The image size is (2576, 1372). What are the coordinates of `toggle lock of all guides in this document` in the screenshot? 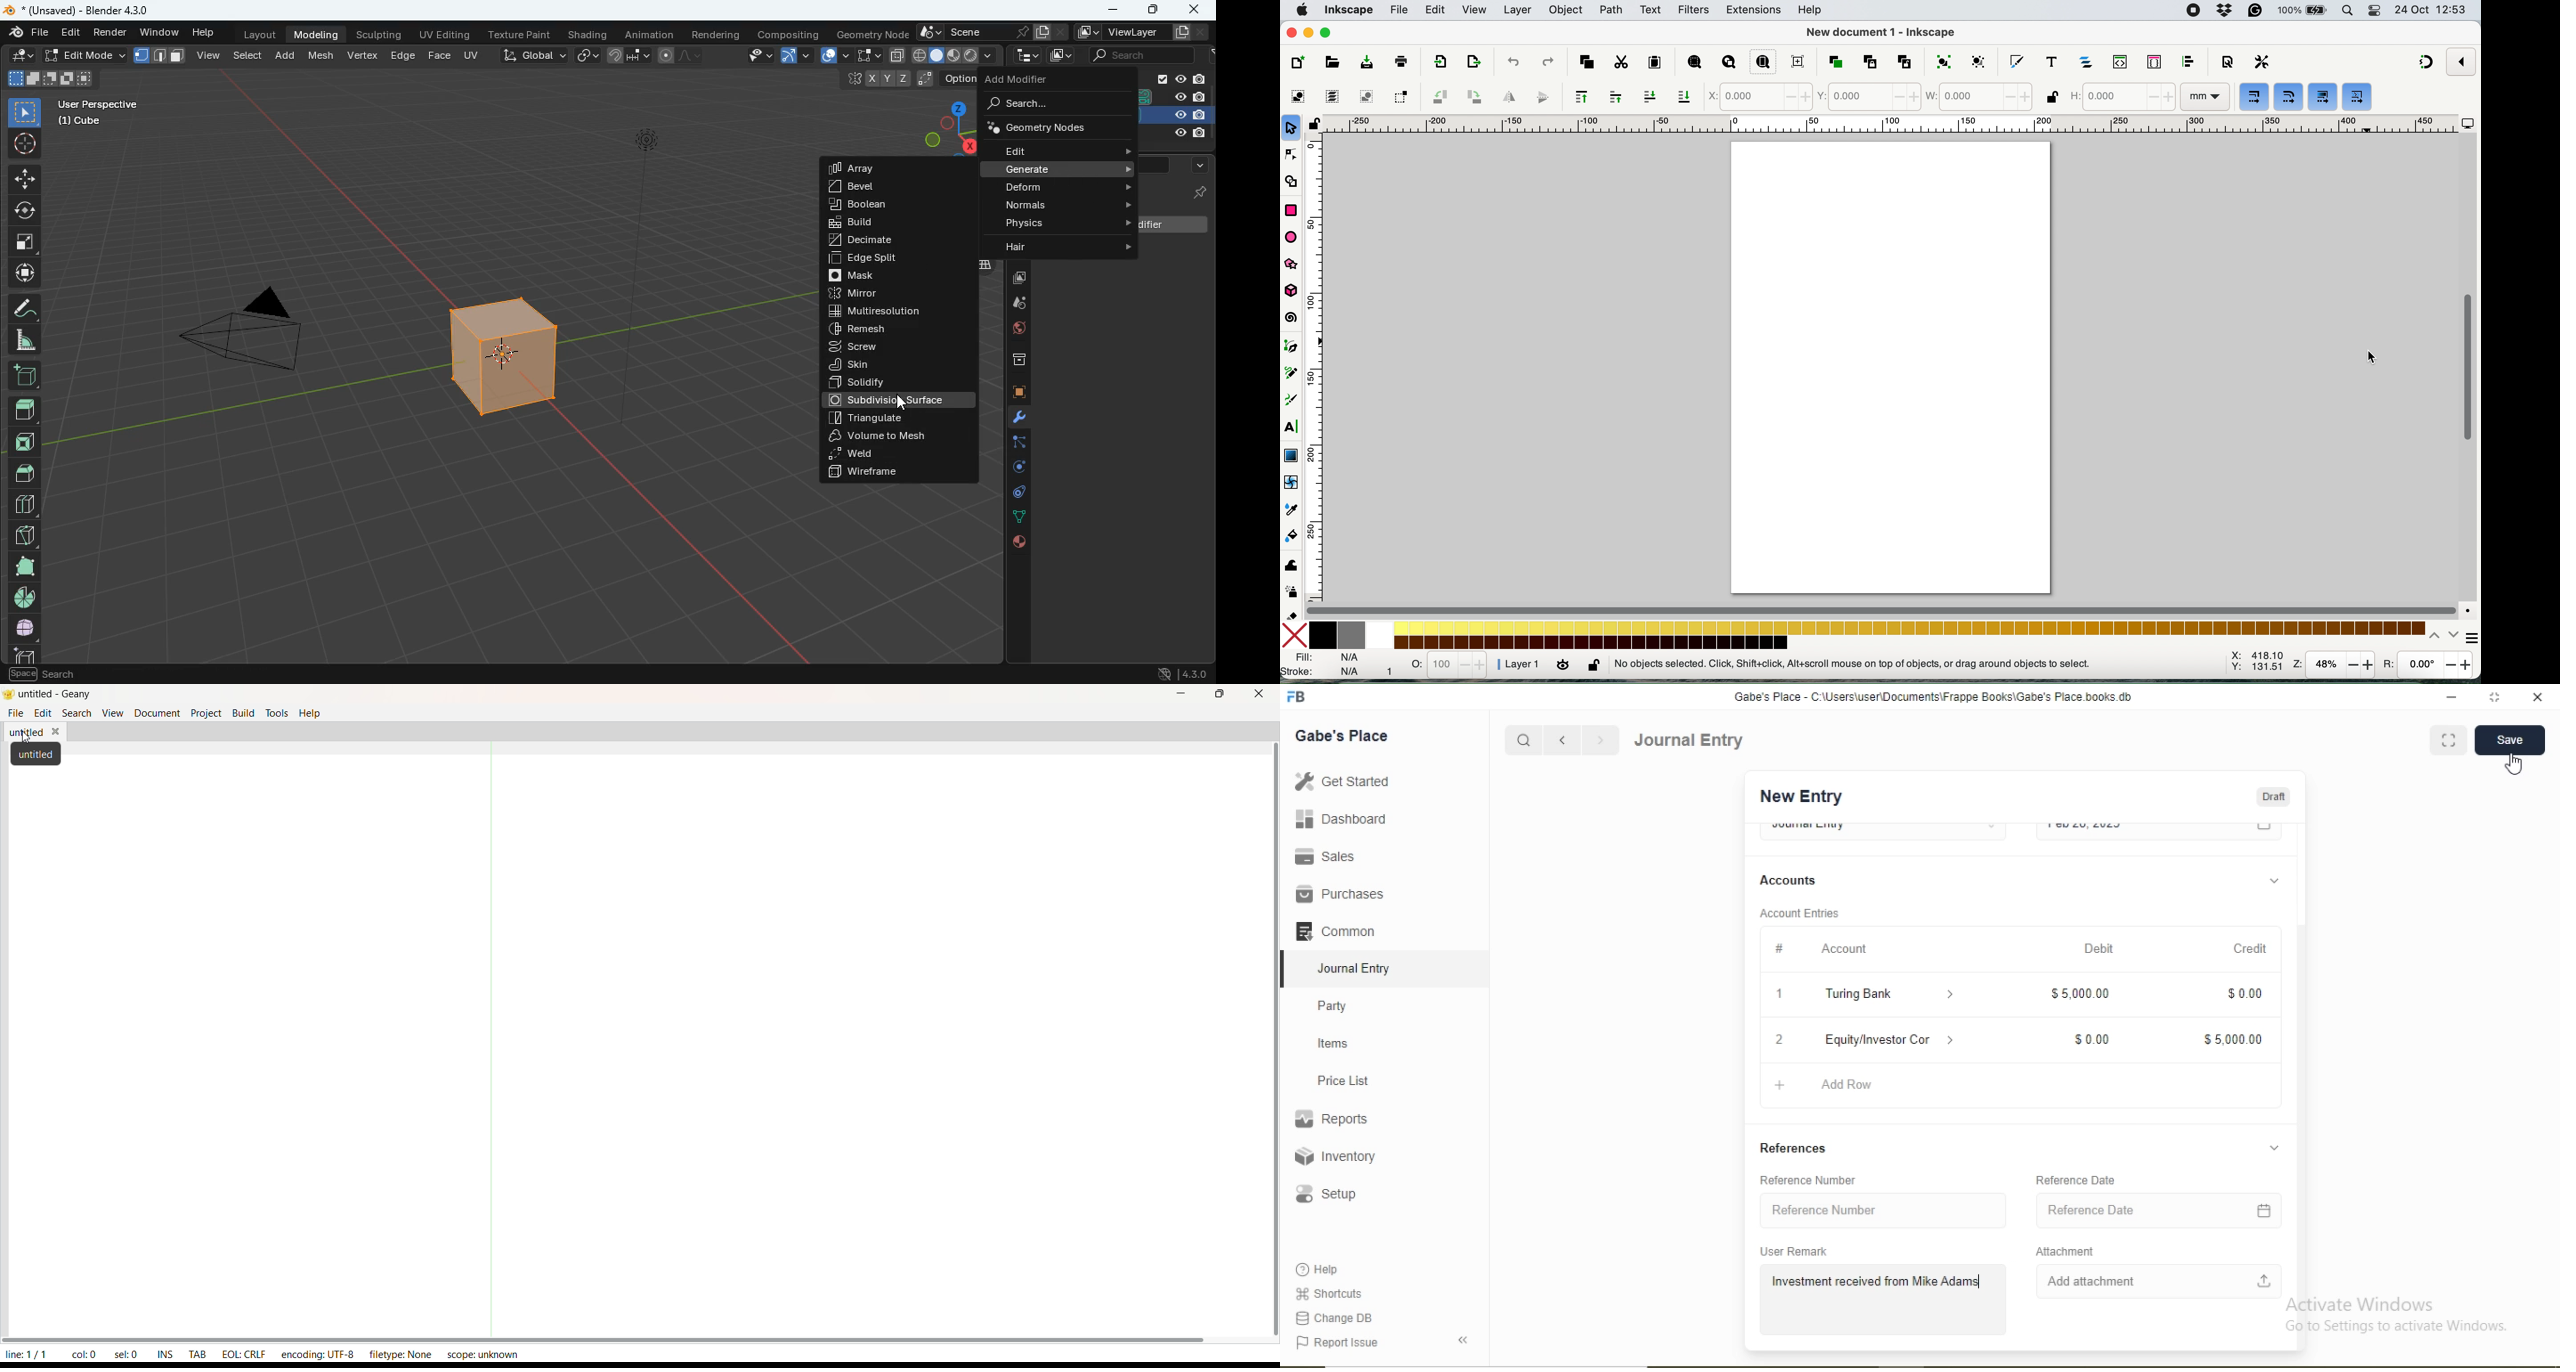 It's located at (1315, 123).